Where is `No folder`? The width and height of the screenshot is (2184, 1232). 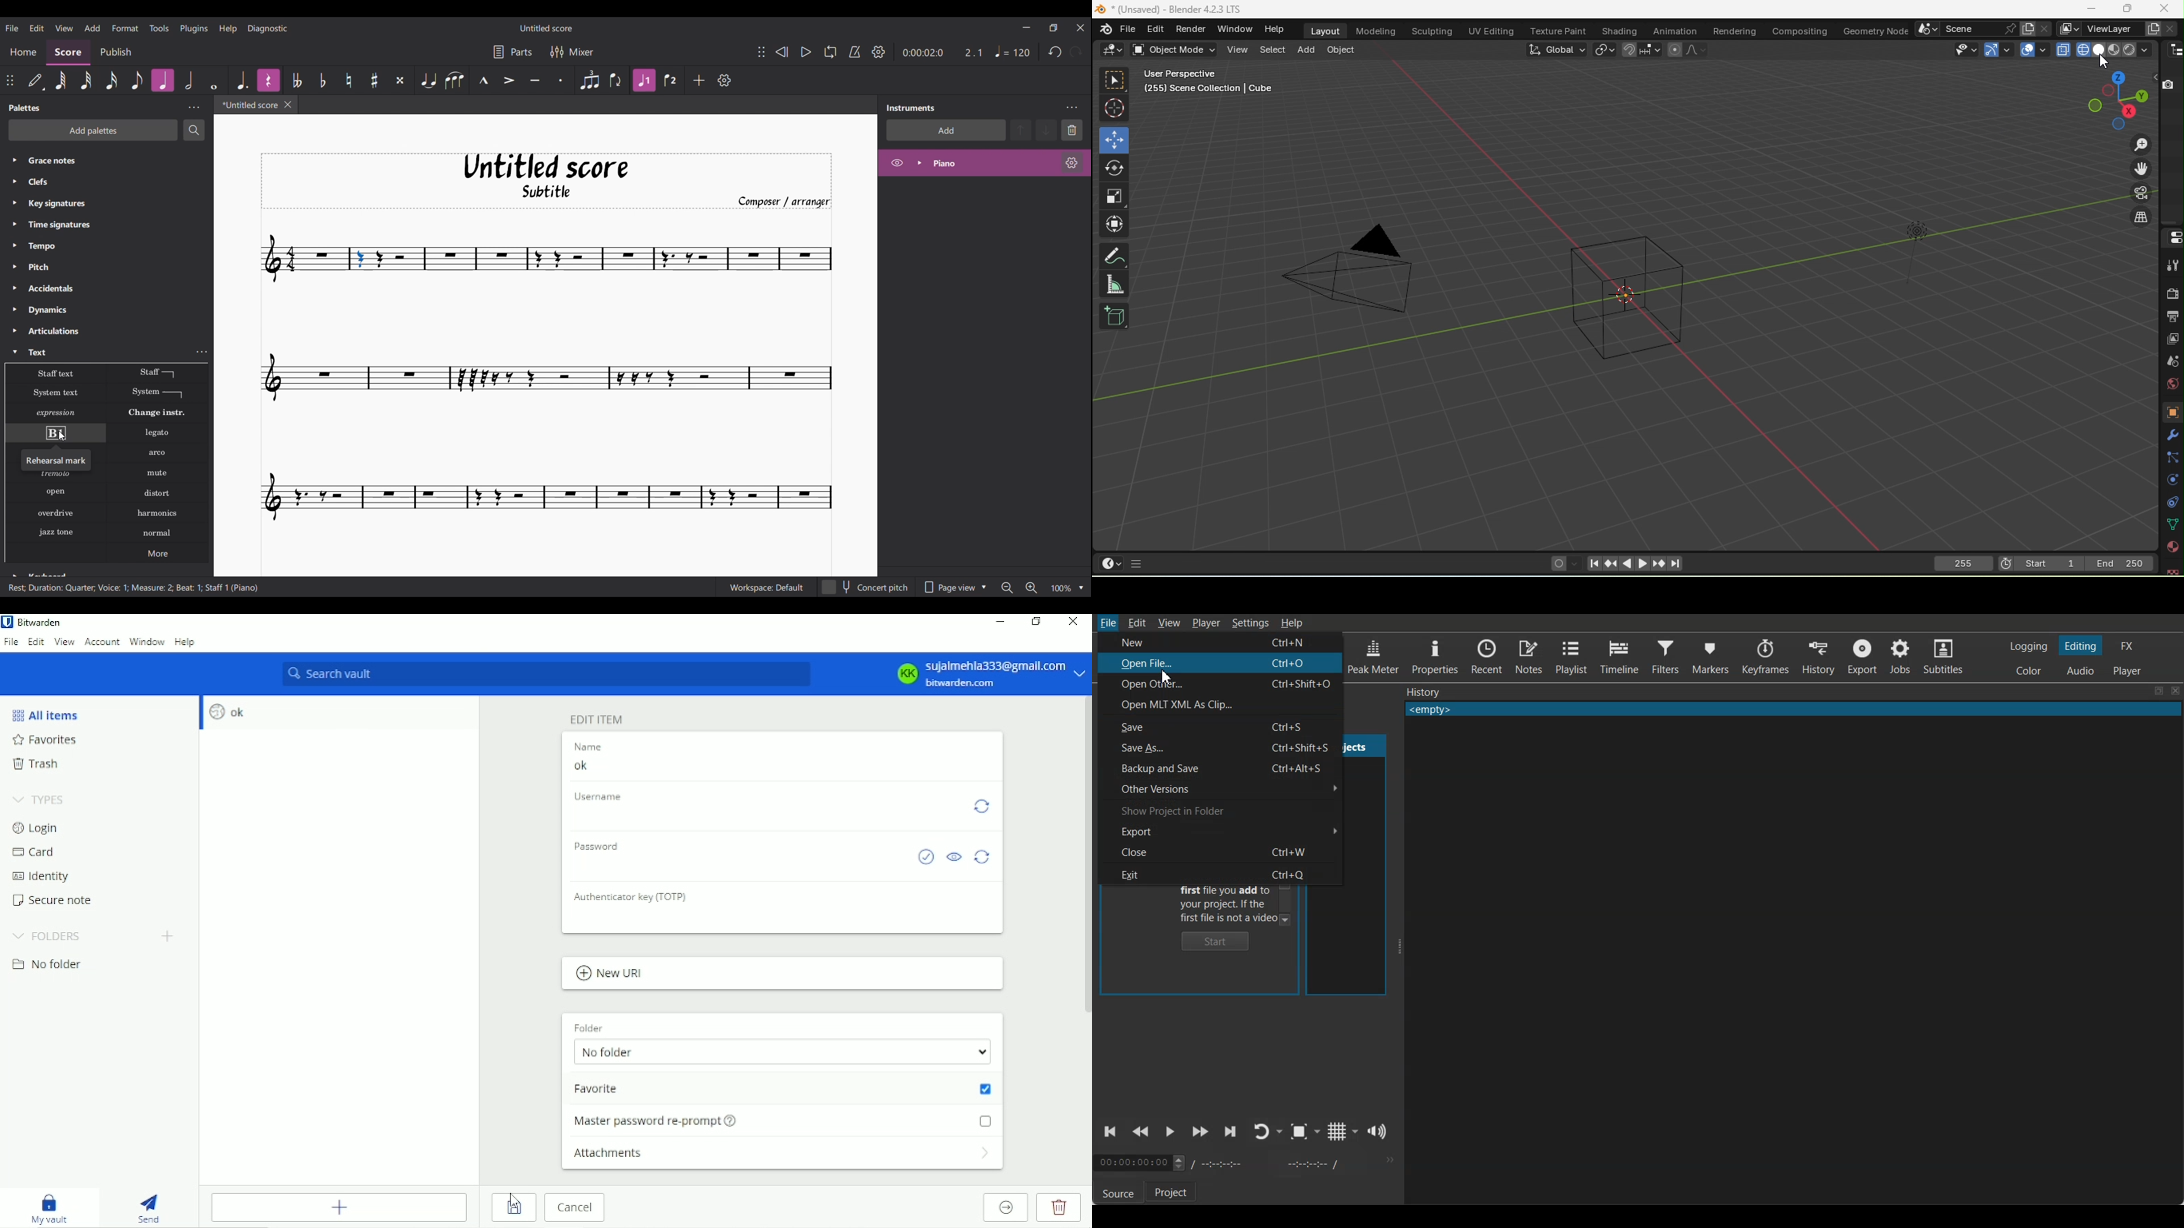
No folder is located at coordinates (783, 1051).